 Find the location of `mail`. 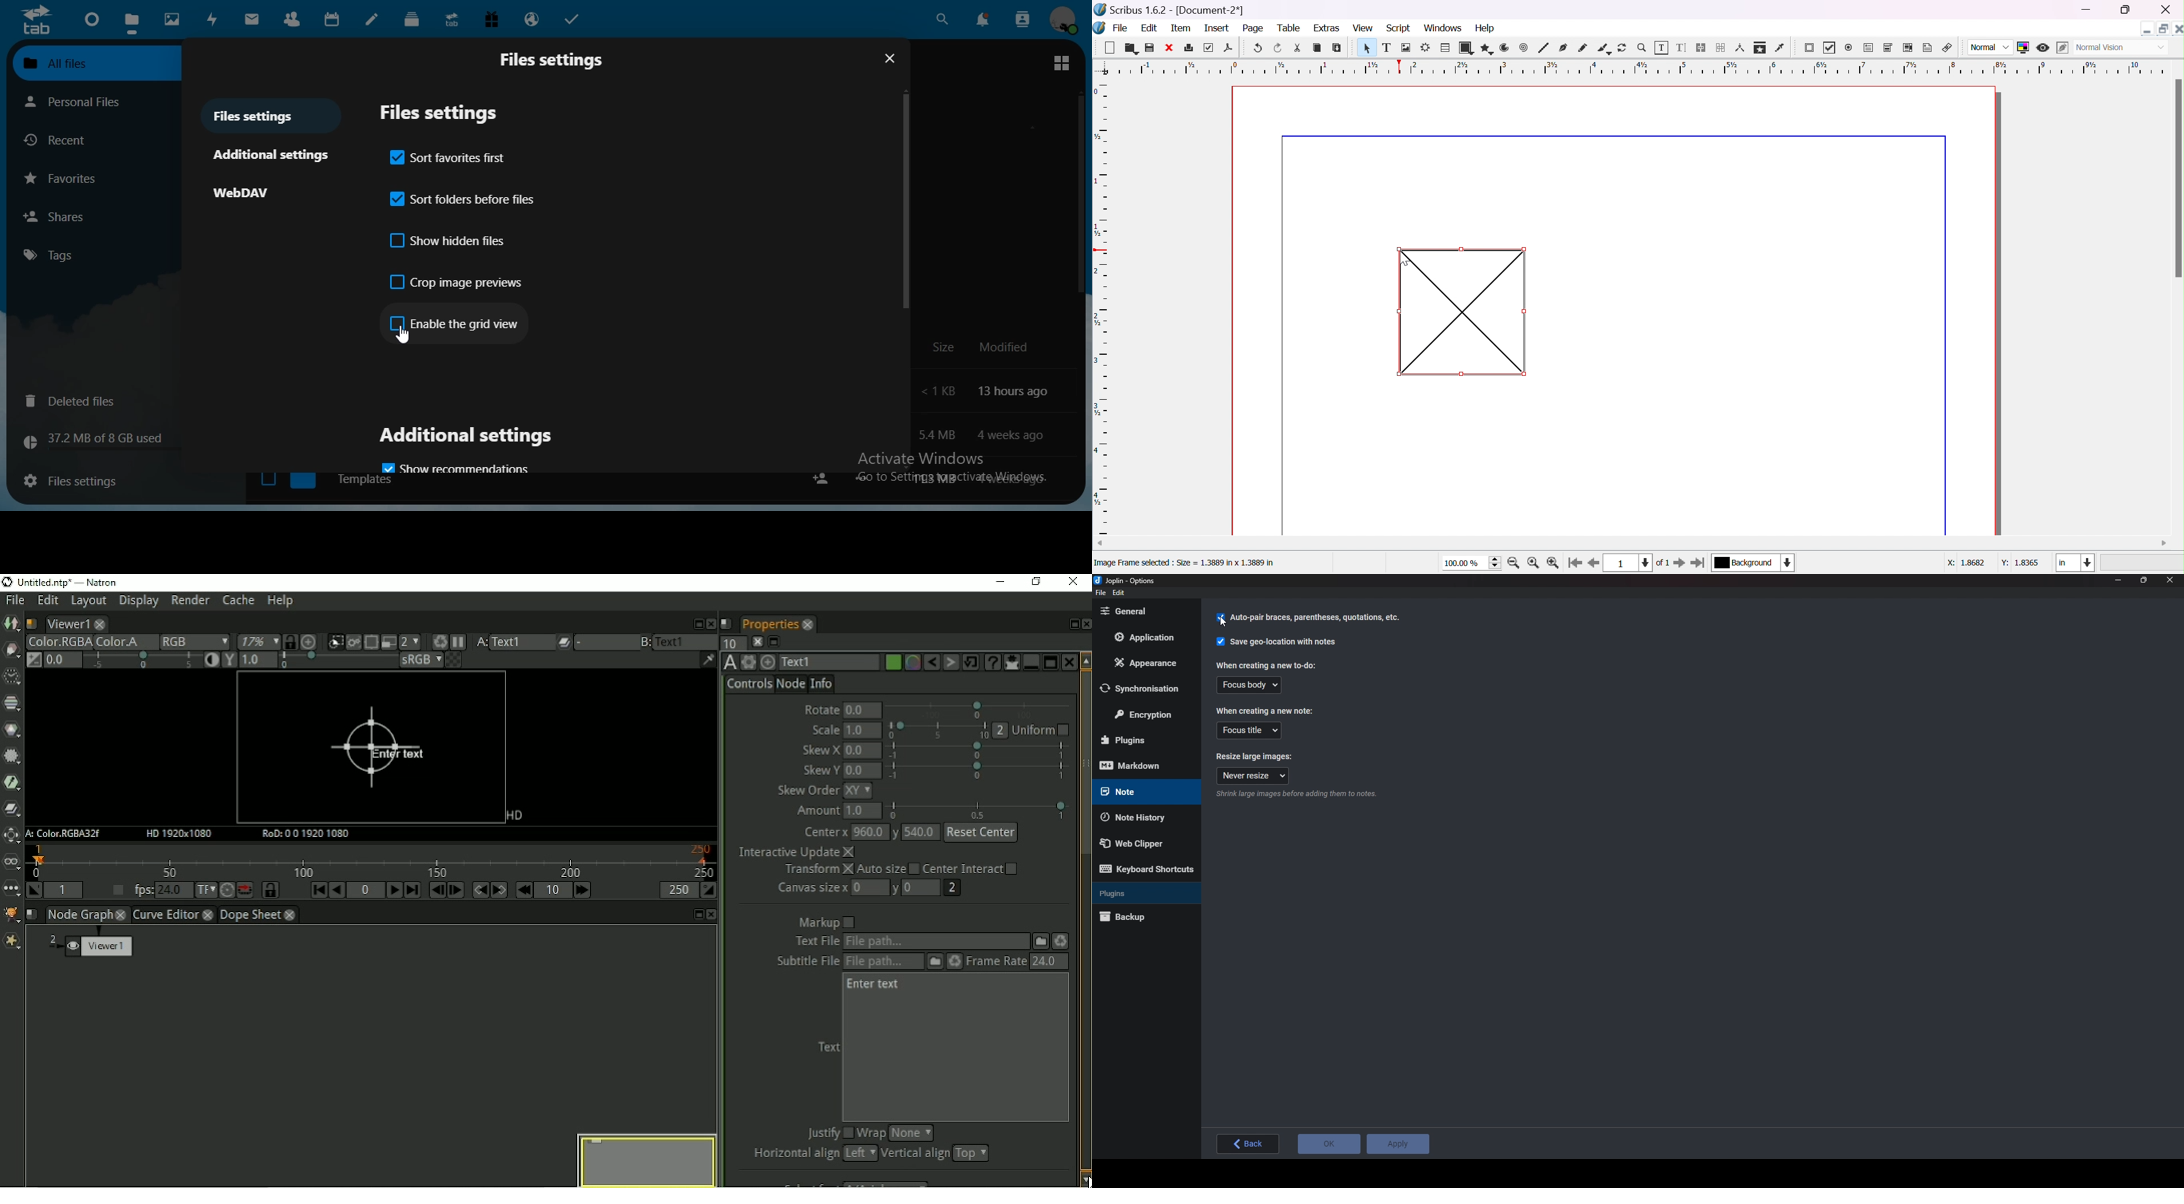

mail is located at coordinates (252, 19).